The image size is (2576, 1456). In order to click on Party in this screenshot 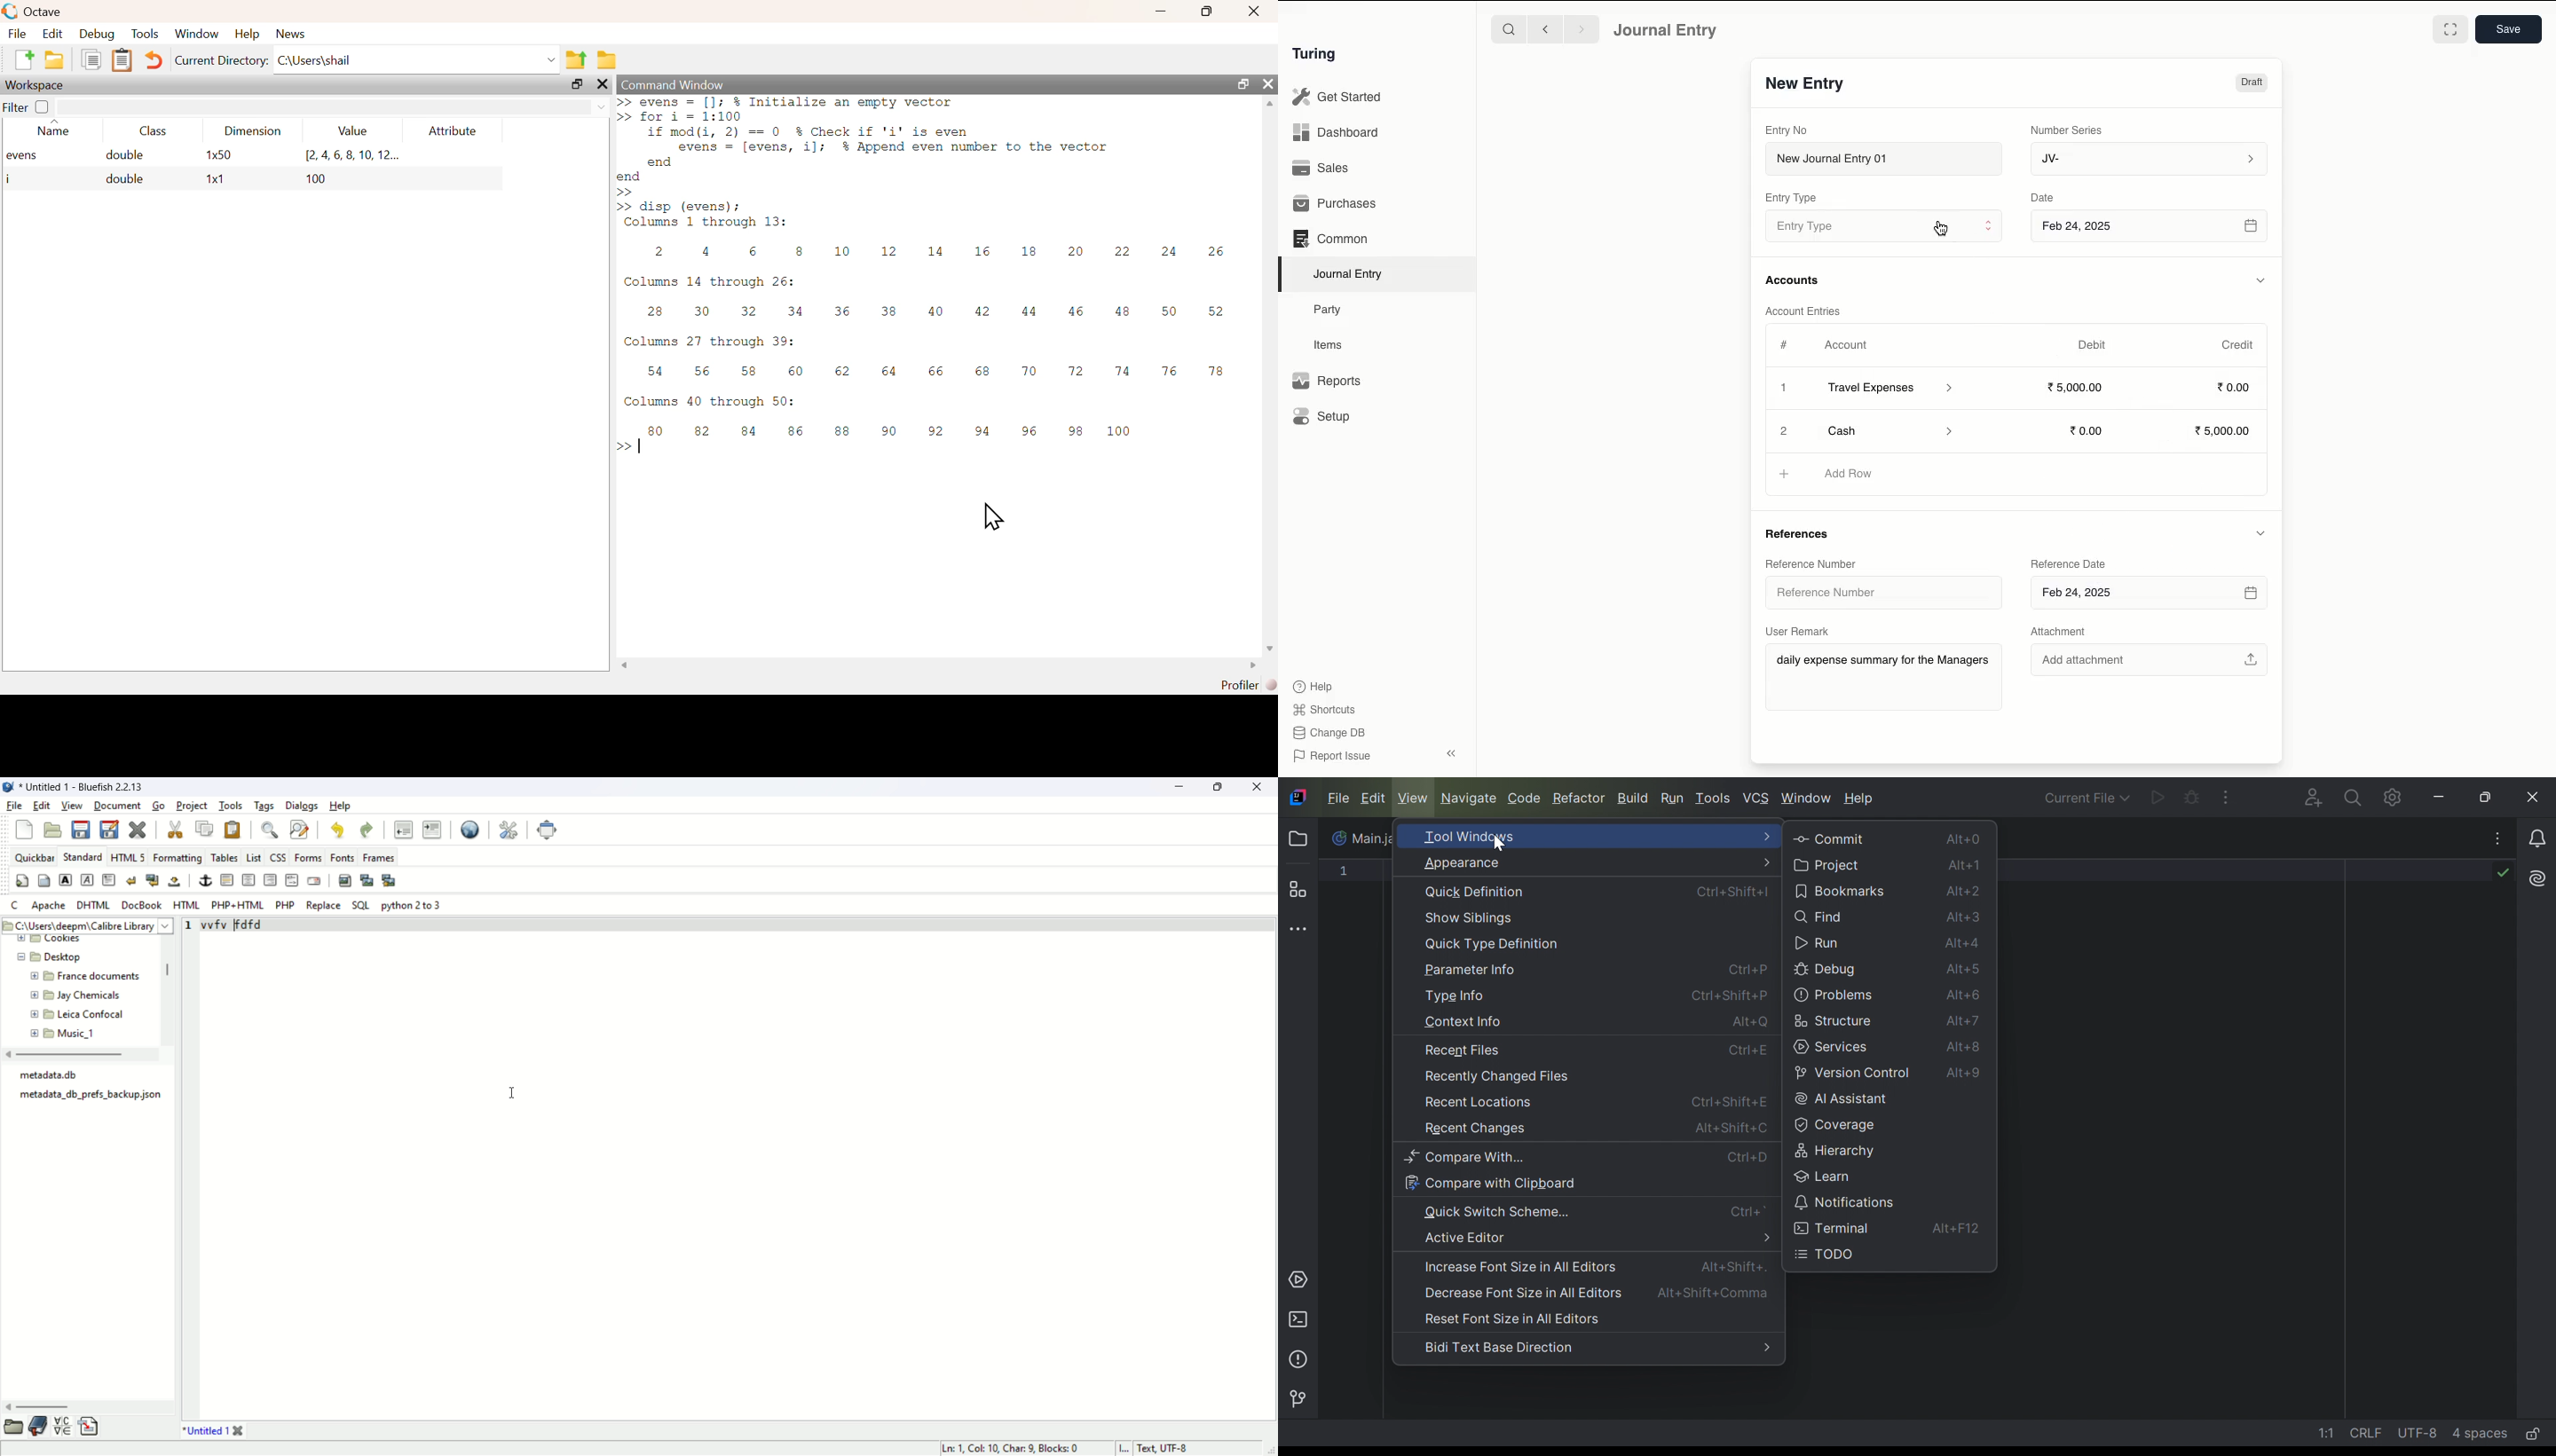, I will do `click(1332, 311)`.